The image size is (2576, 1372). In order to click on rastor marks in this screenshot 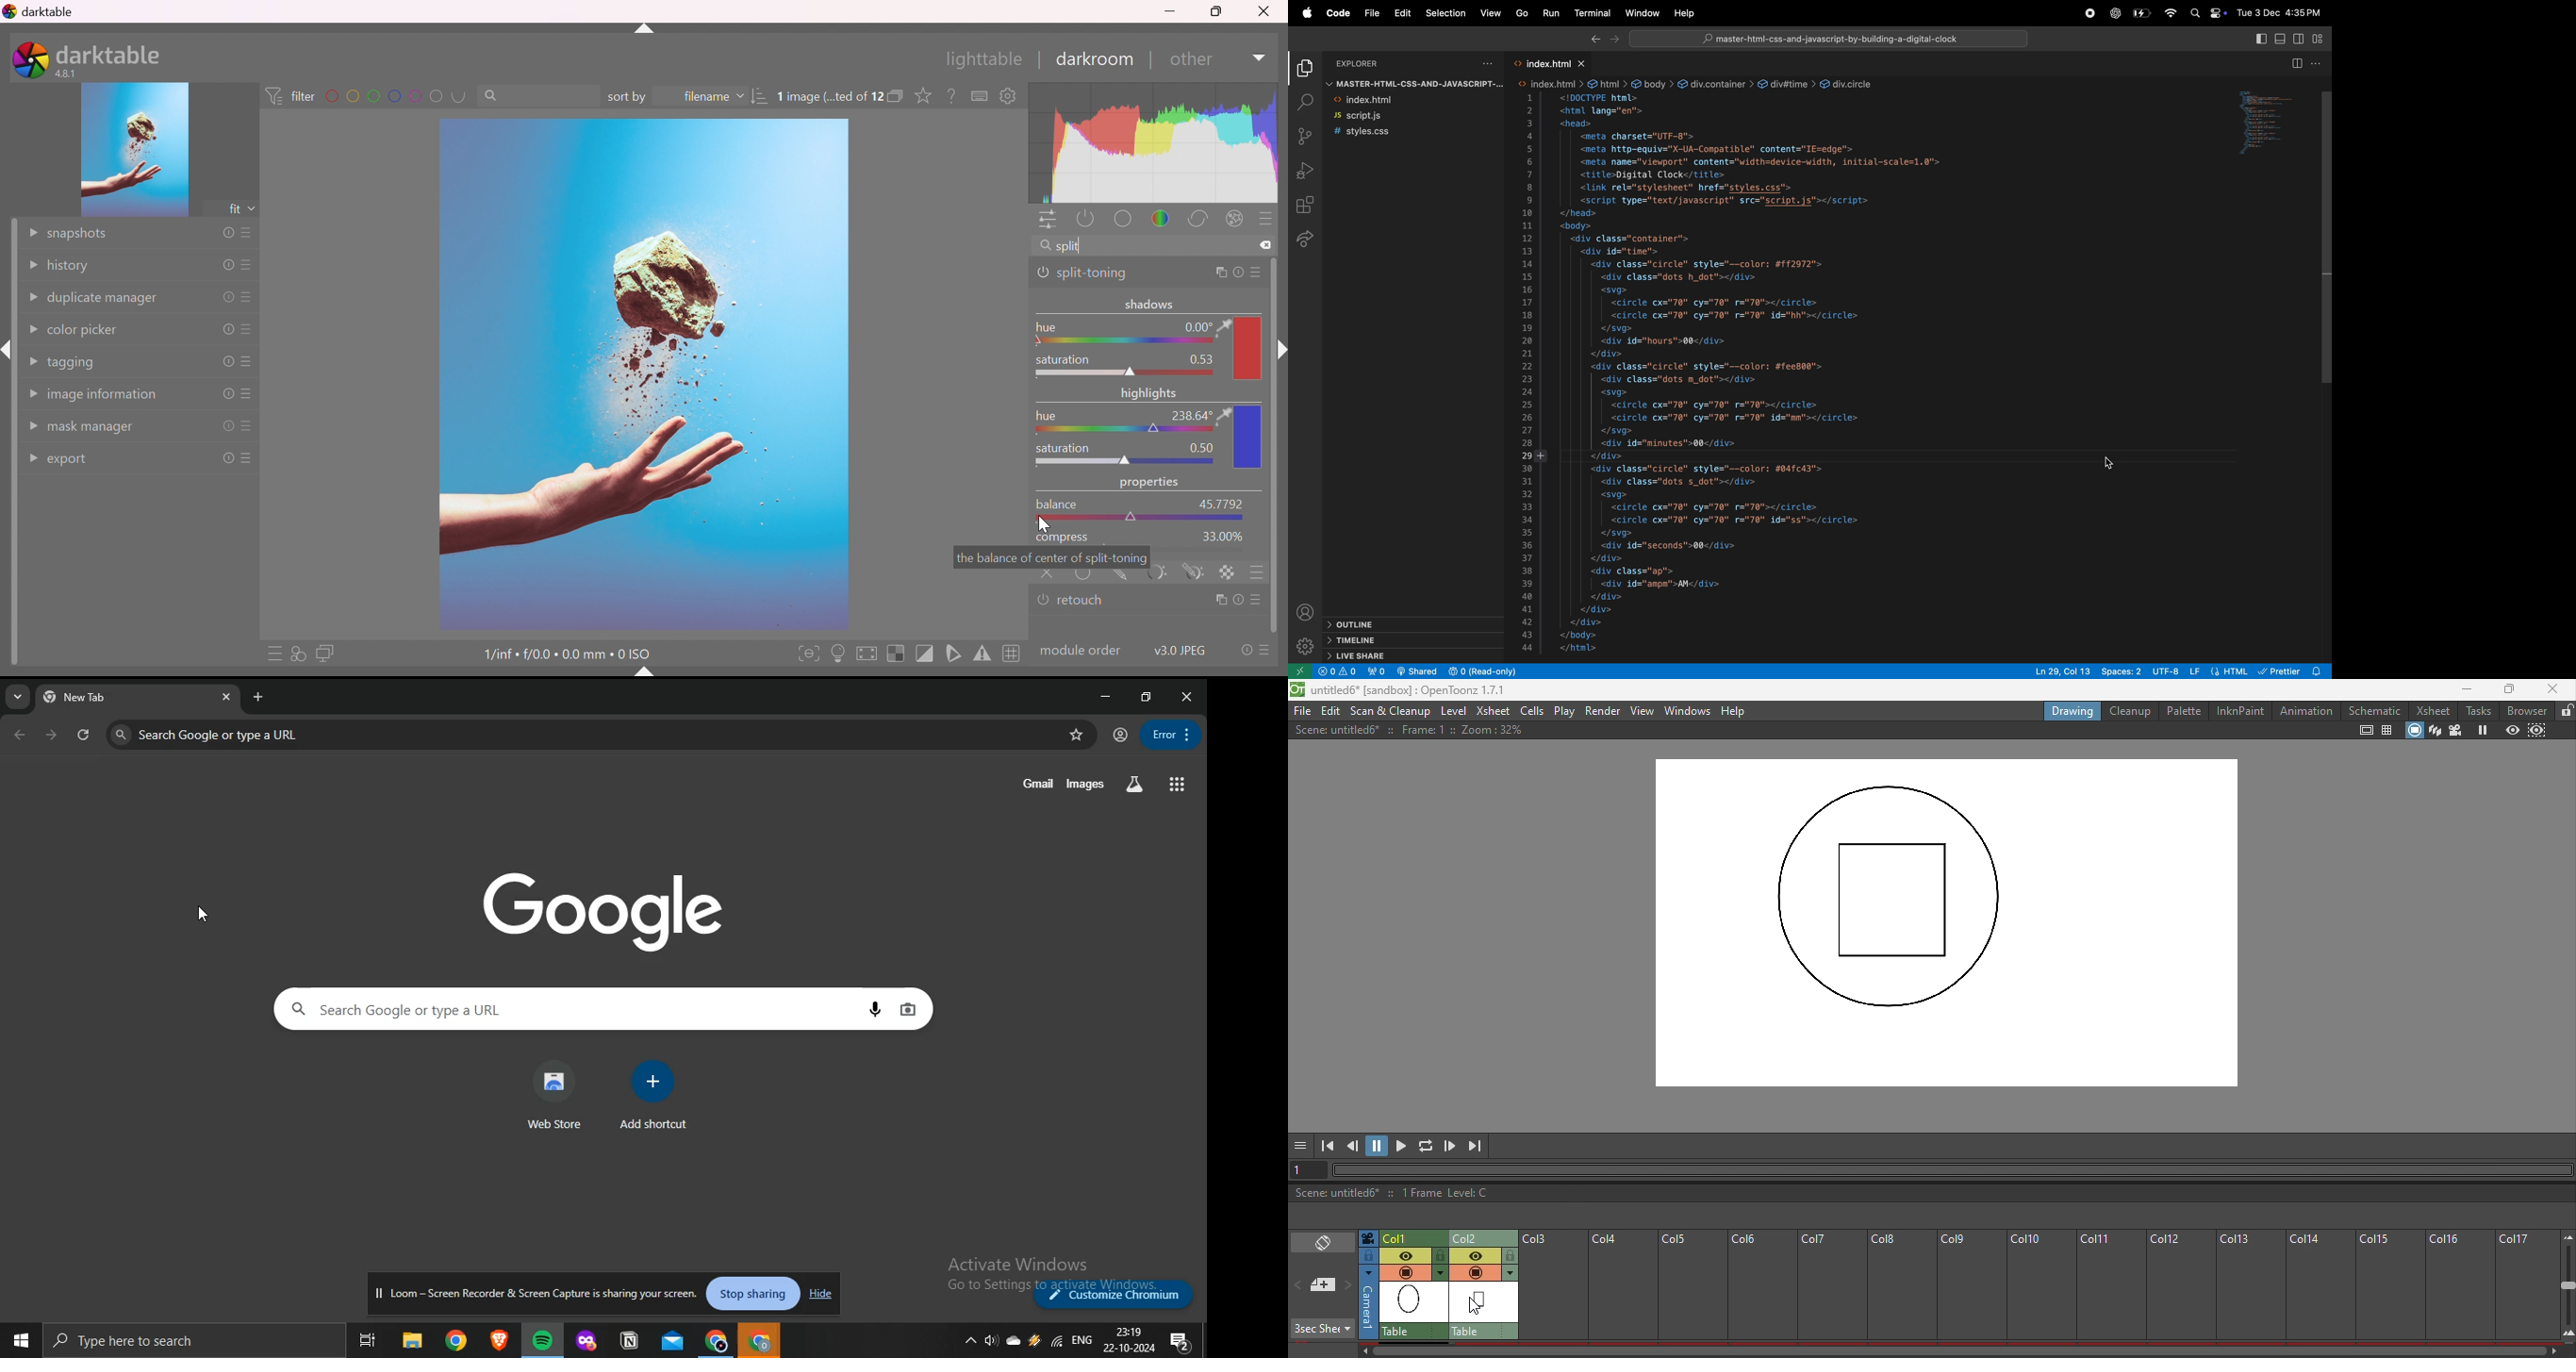, I will do `click(1227, 573)`.